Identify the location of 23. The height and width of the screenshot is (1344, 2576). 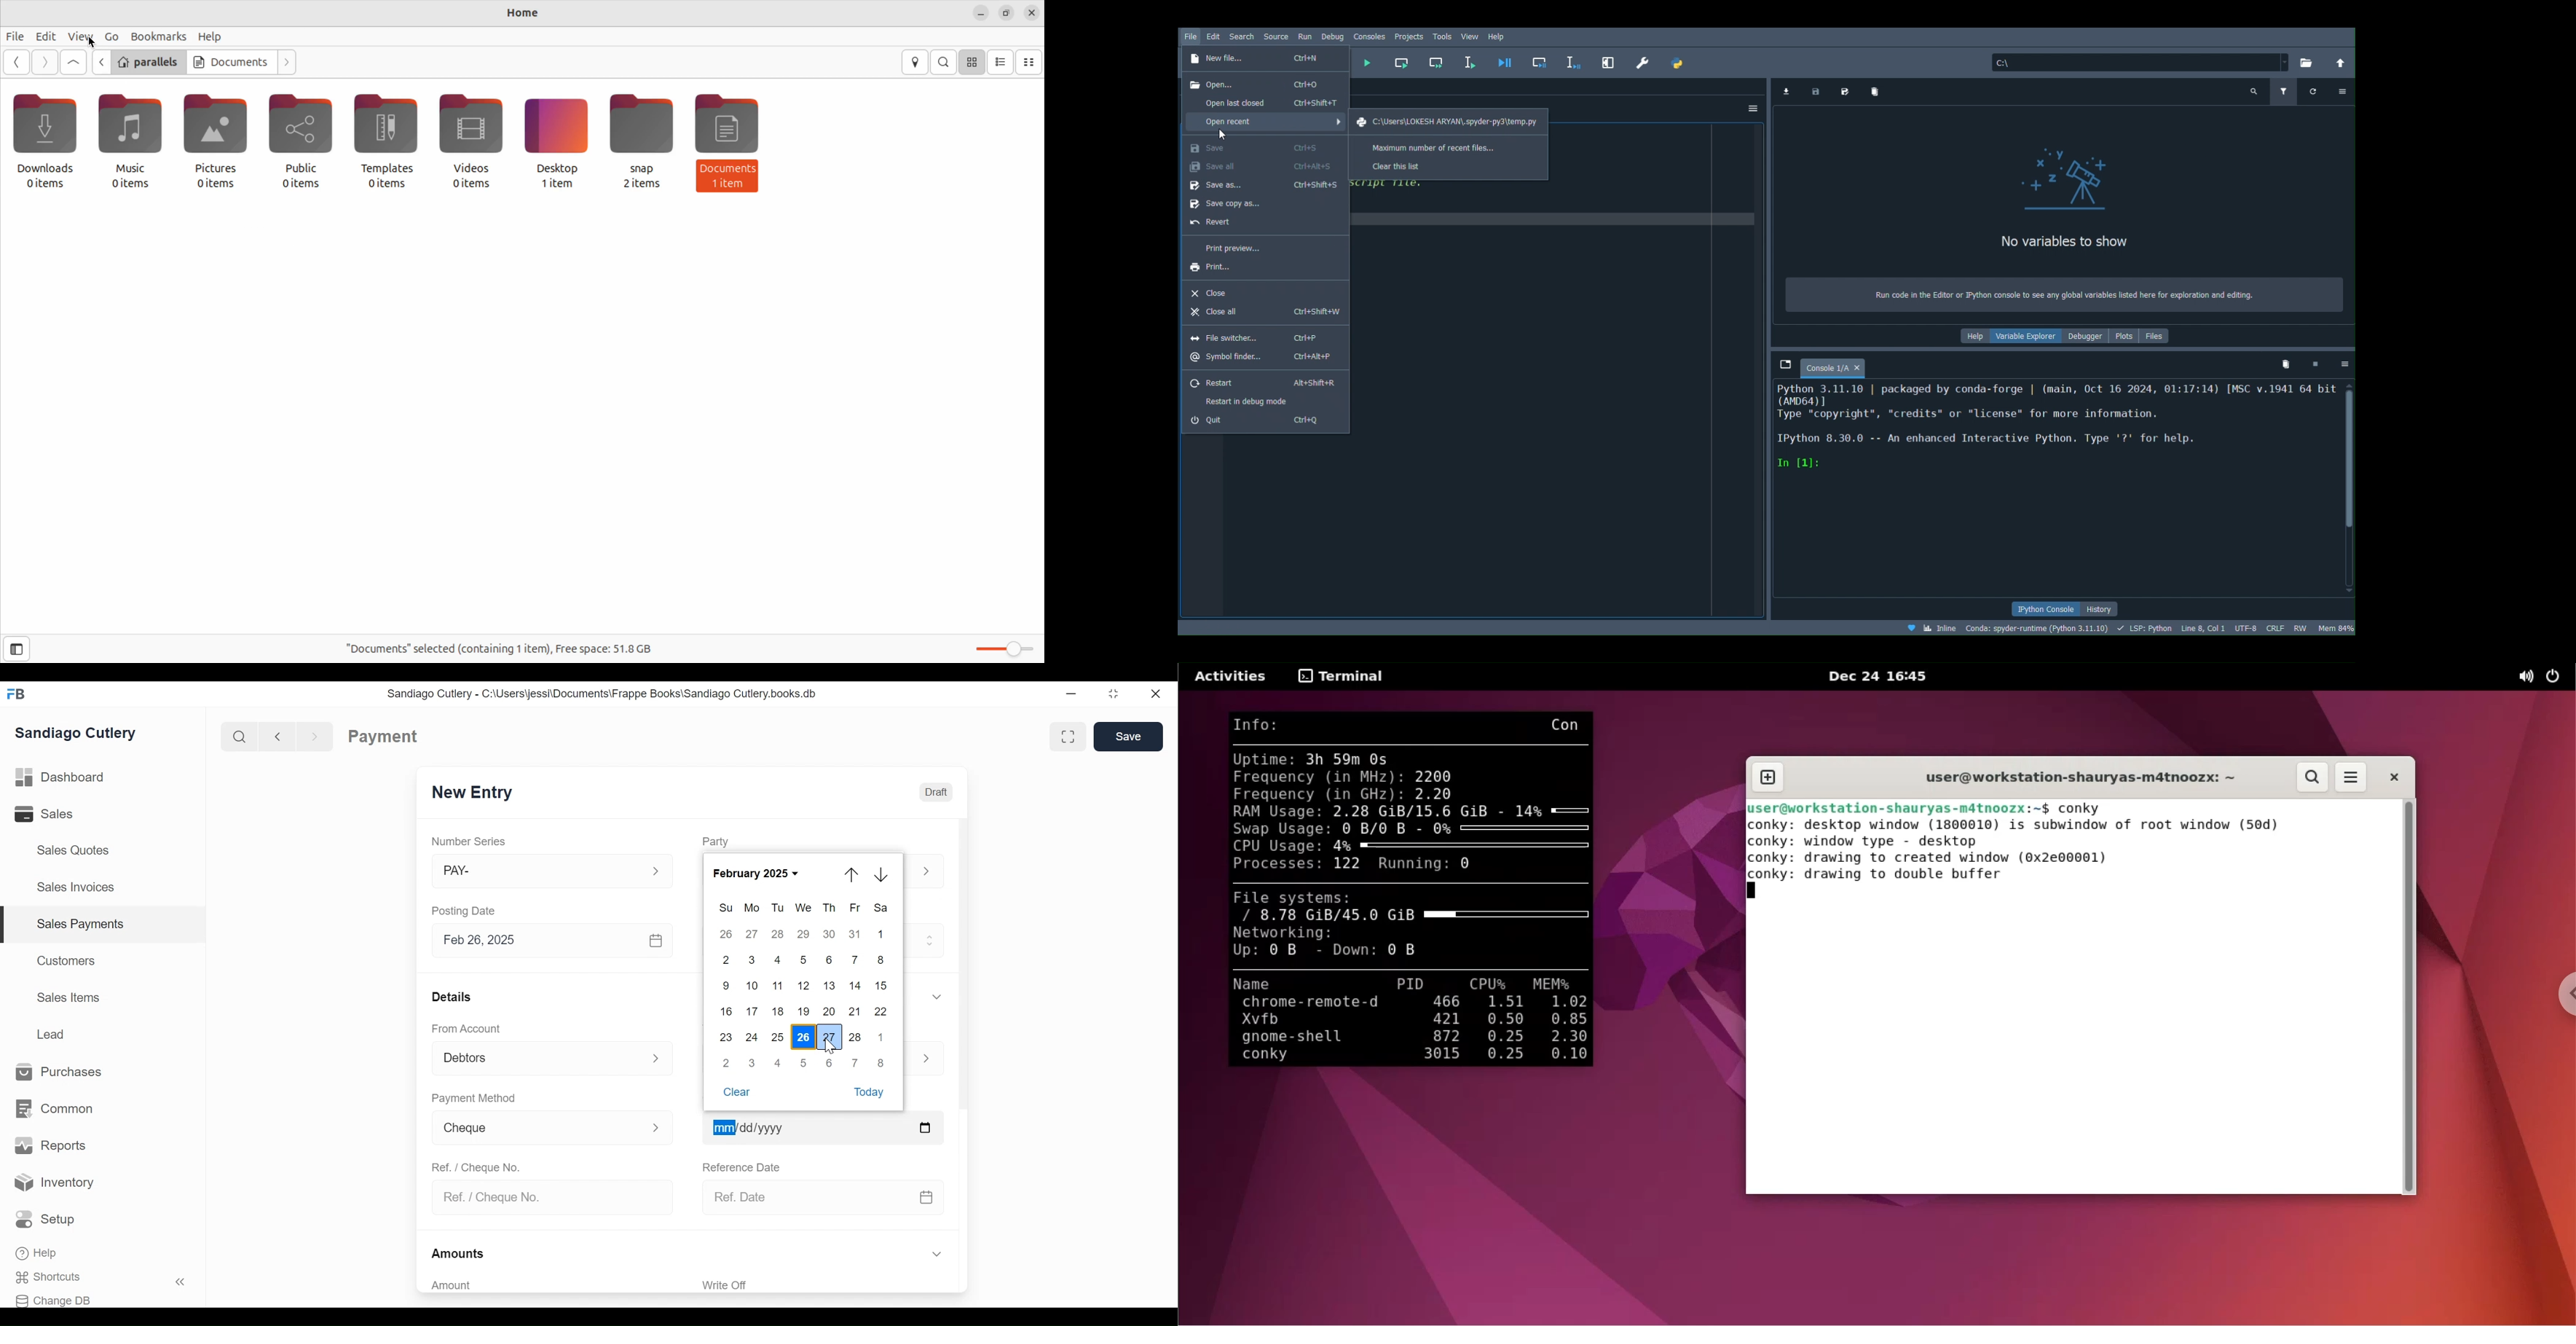
(728, 1036).